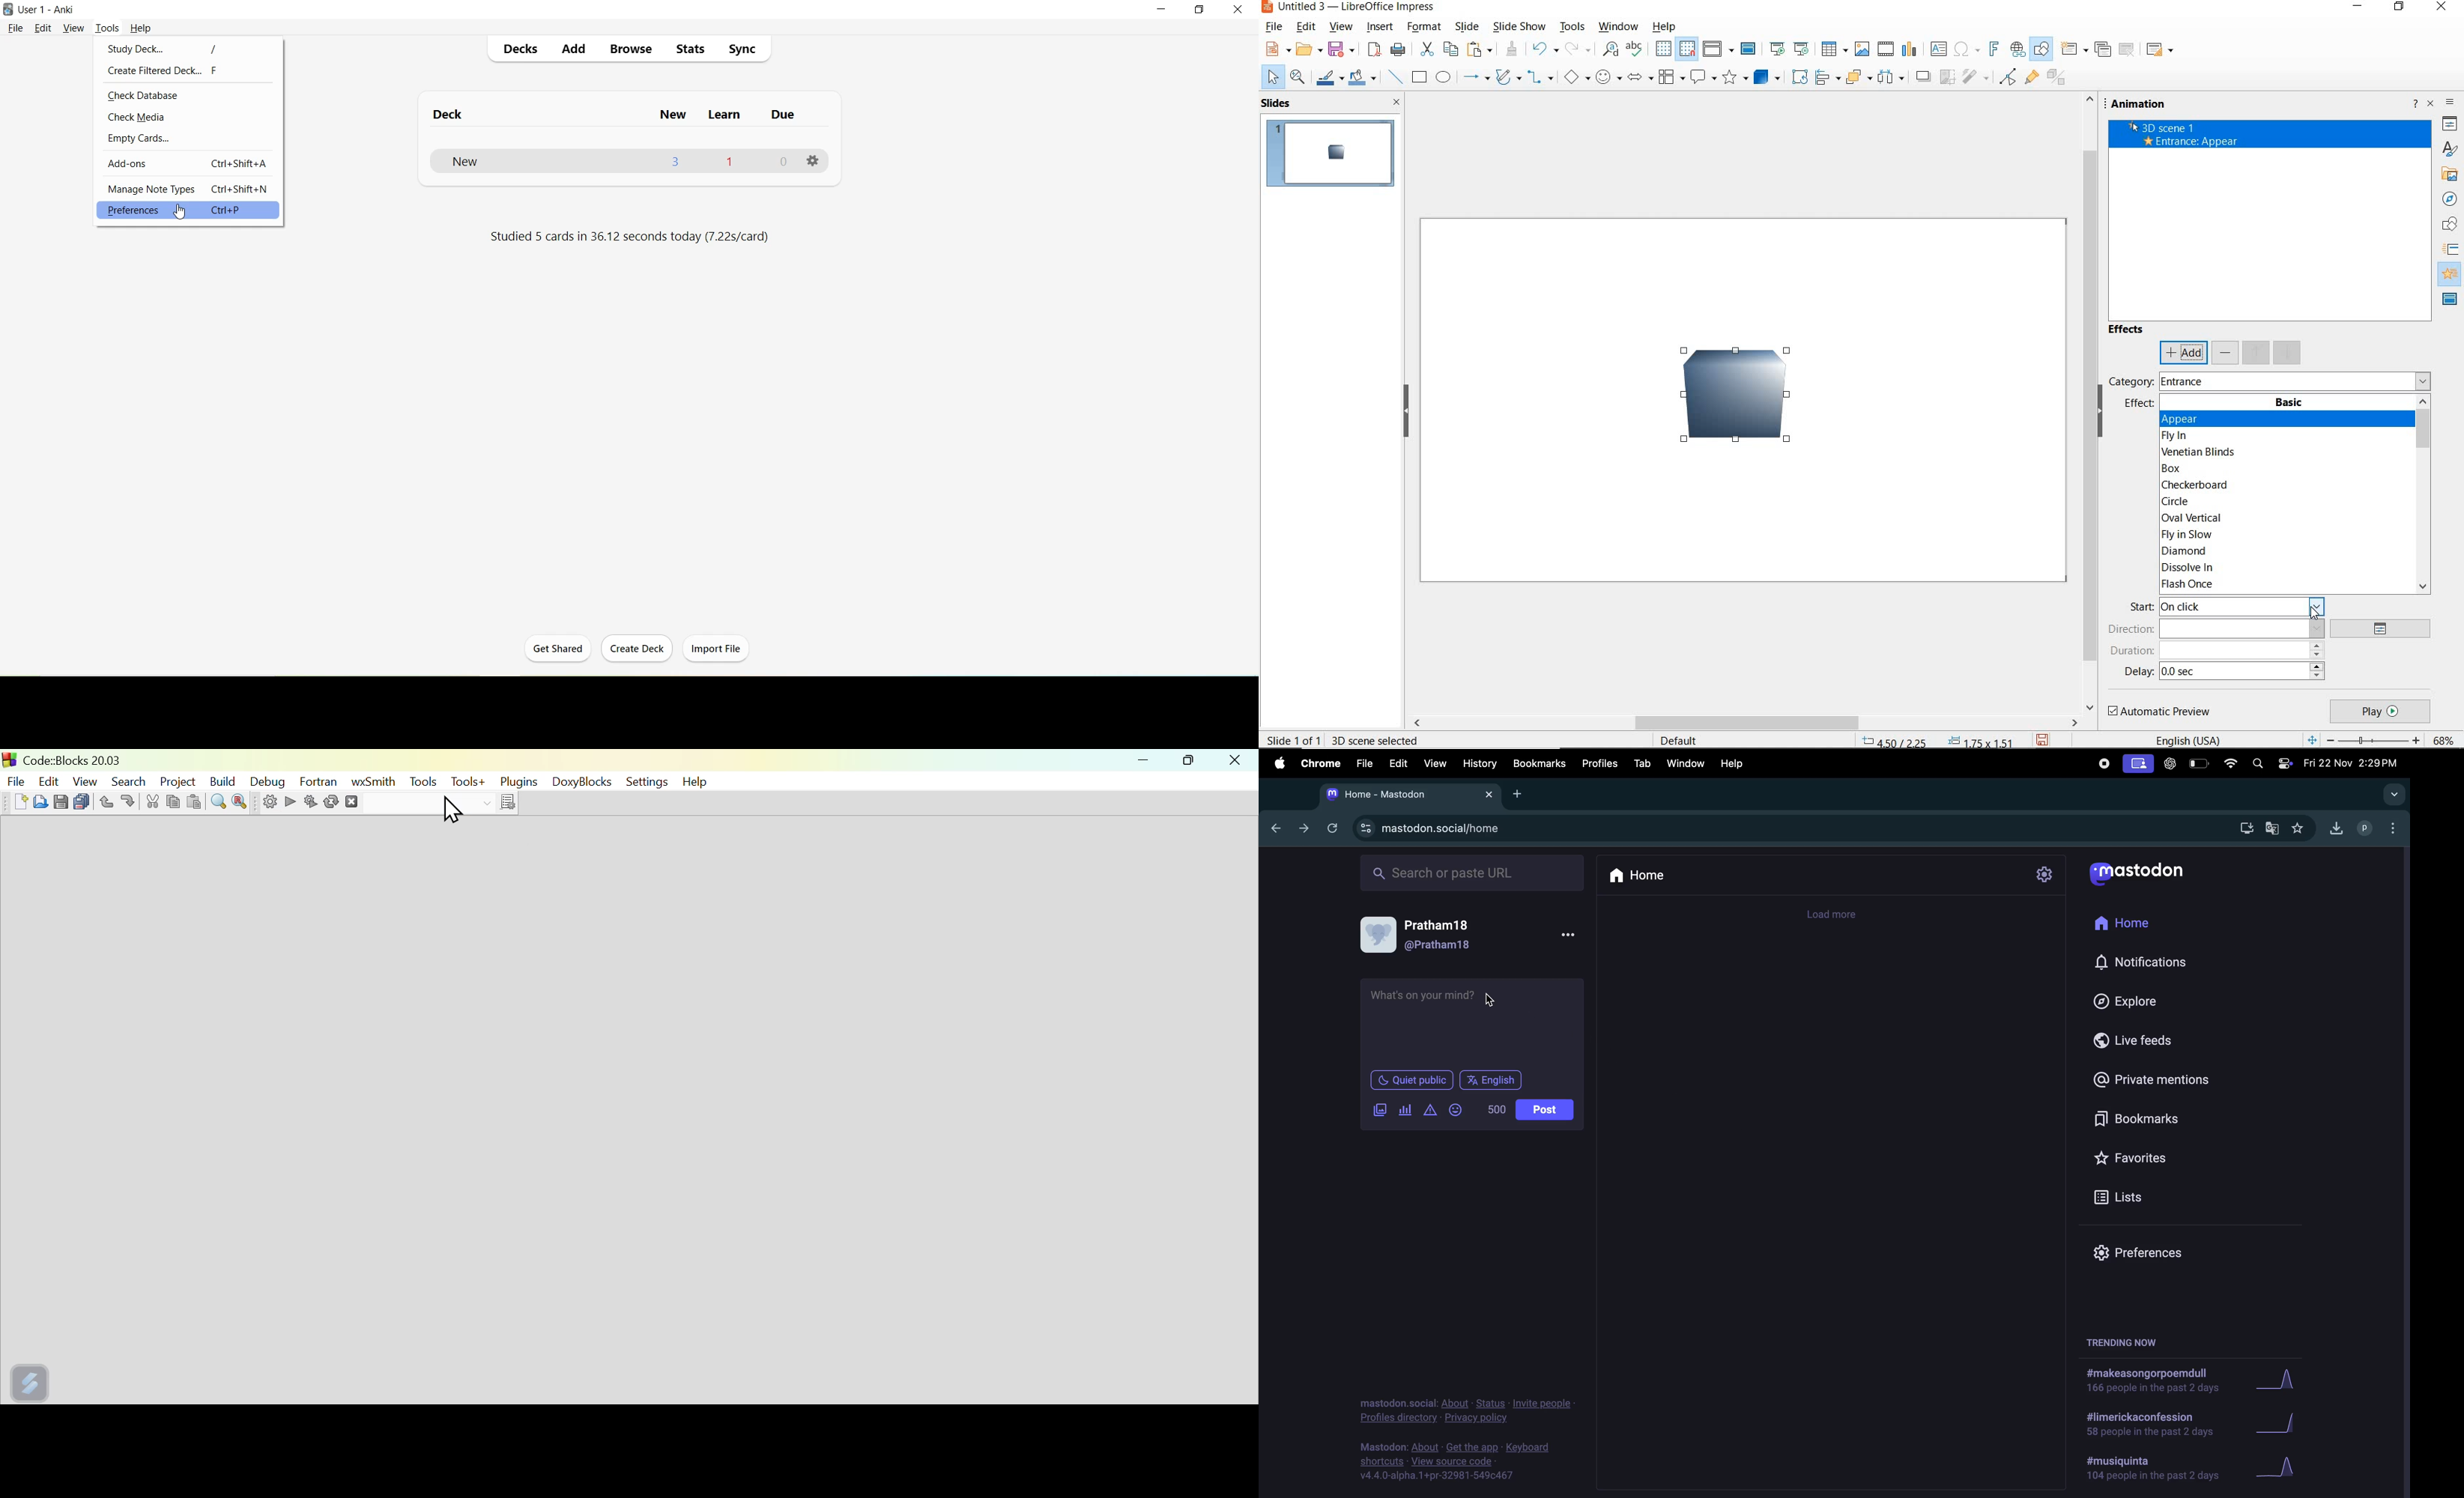 The image size is (2464, 1512). Describe the element at coordinates (1301, 828) in the screenshot. I see `next tab` at that location.